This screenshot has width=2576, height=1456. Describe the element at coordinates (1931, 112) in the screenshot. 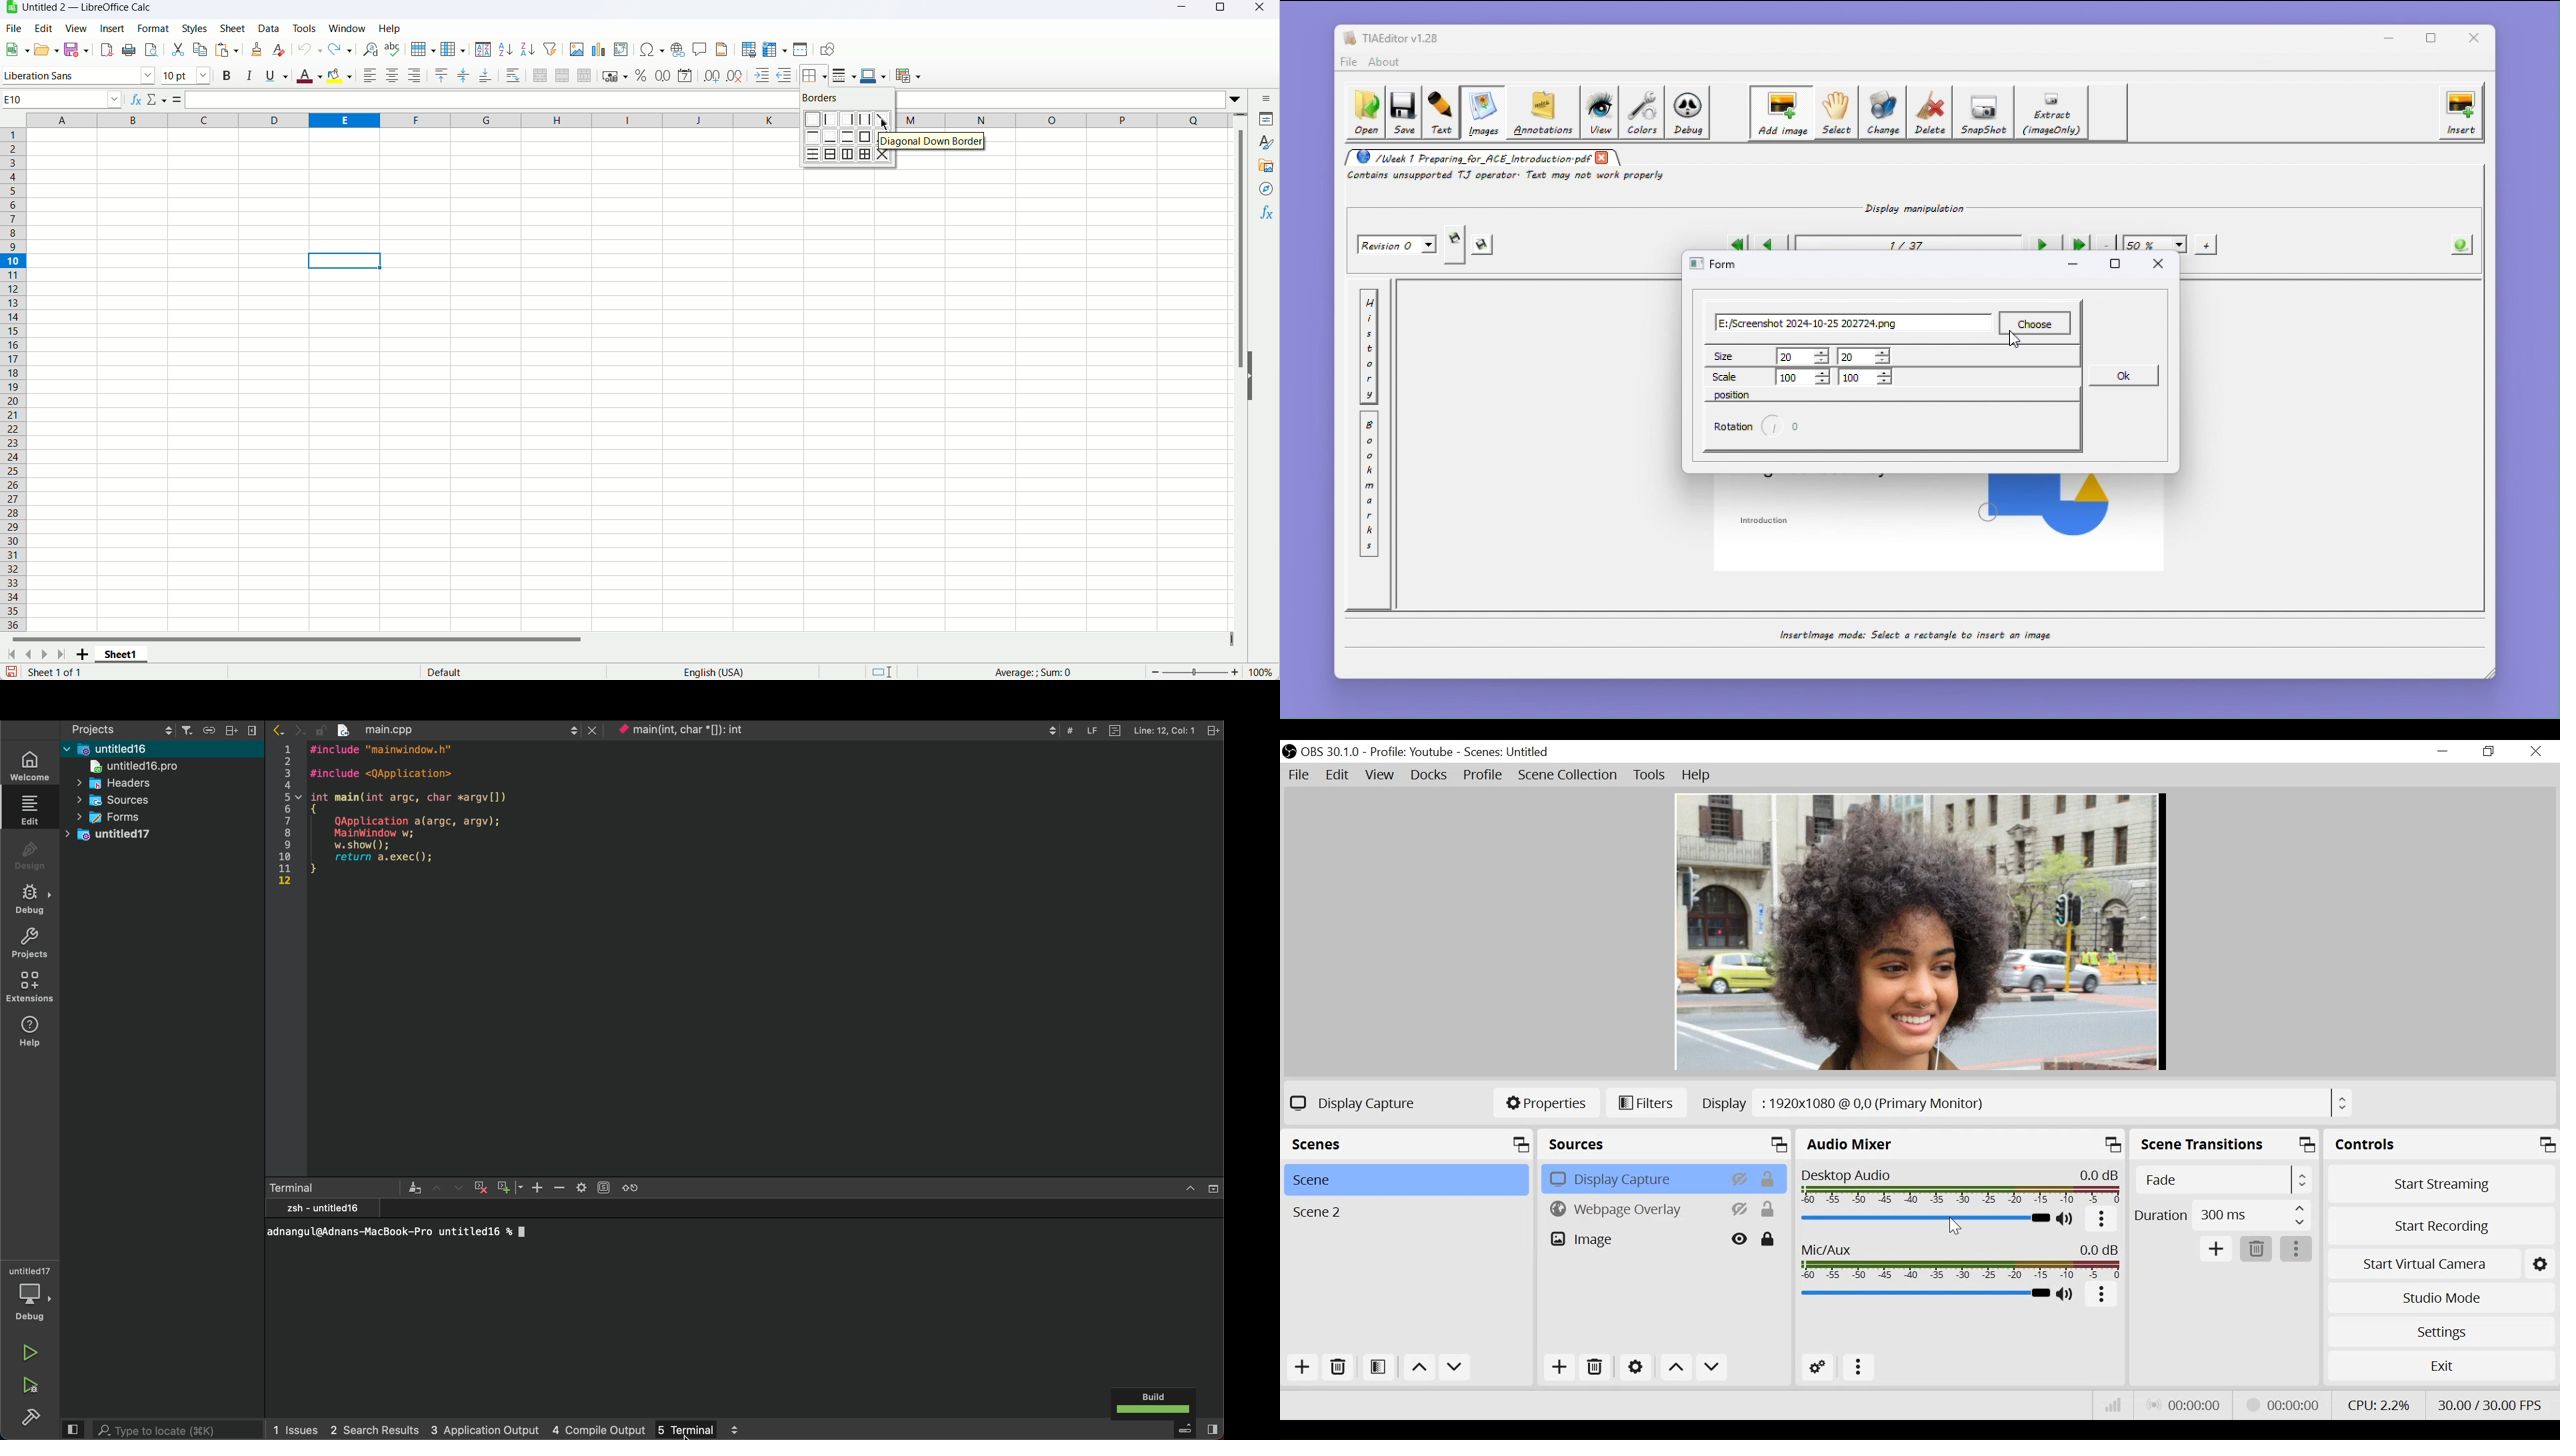

I see `Delete ` at that location.